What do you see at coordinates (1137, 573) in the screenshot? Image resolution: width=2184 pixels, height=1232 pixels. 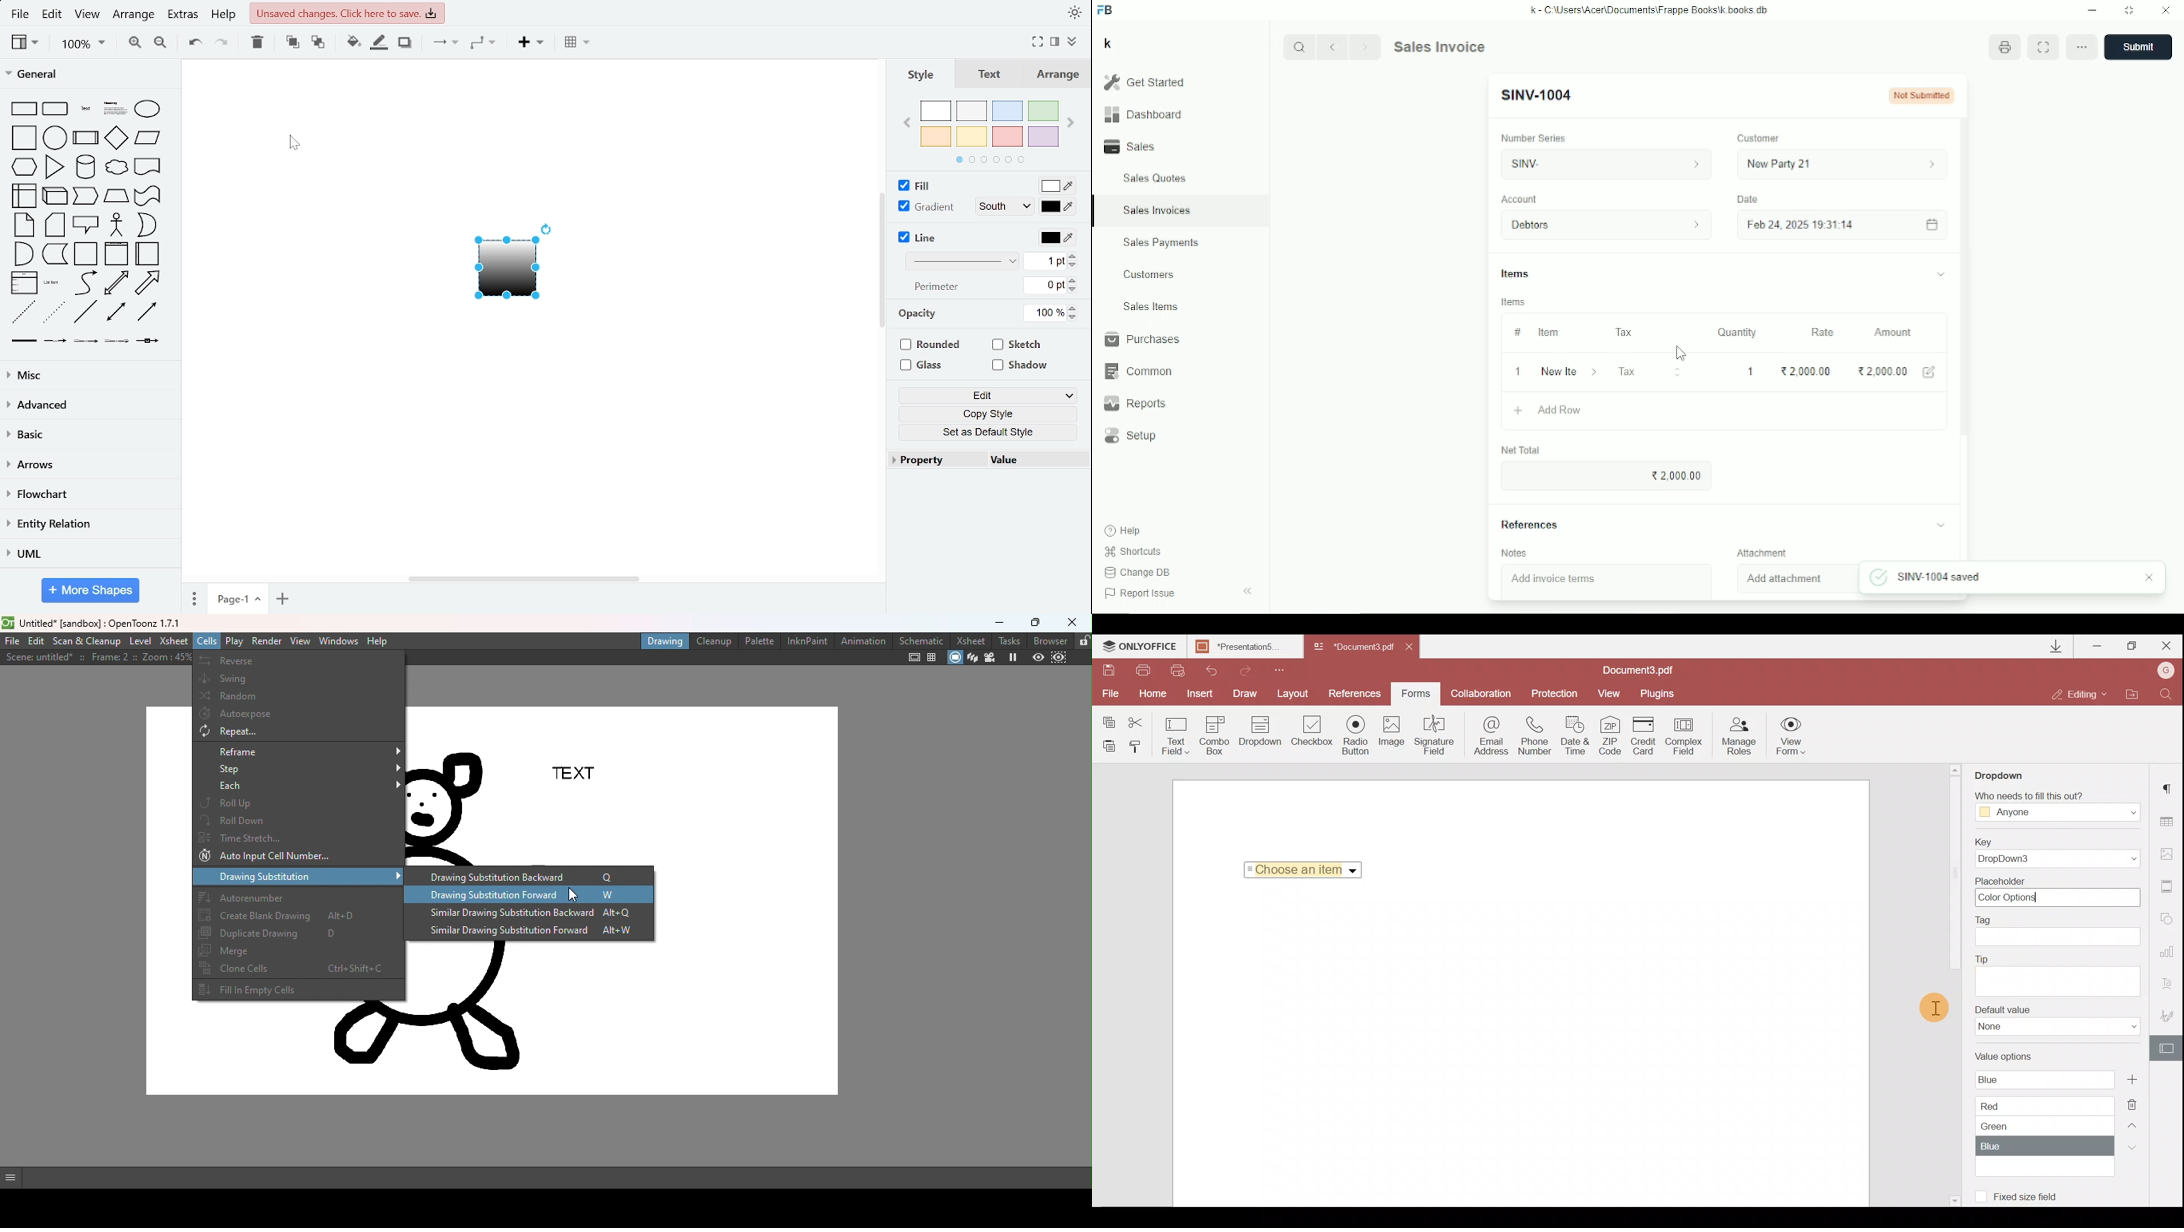 I see `Change DB` at bounding box center [1137, 573].